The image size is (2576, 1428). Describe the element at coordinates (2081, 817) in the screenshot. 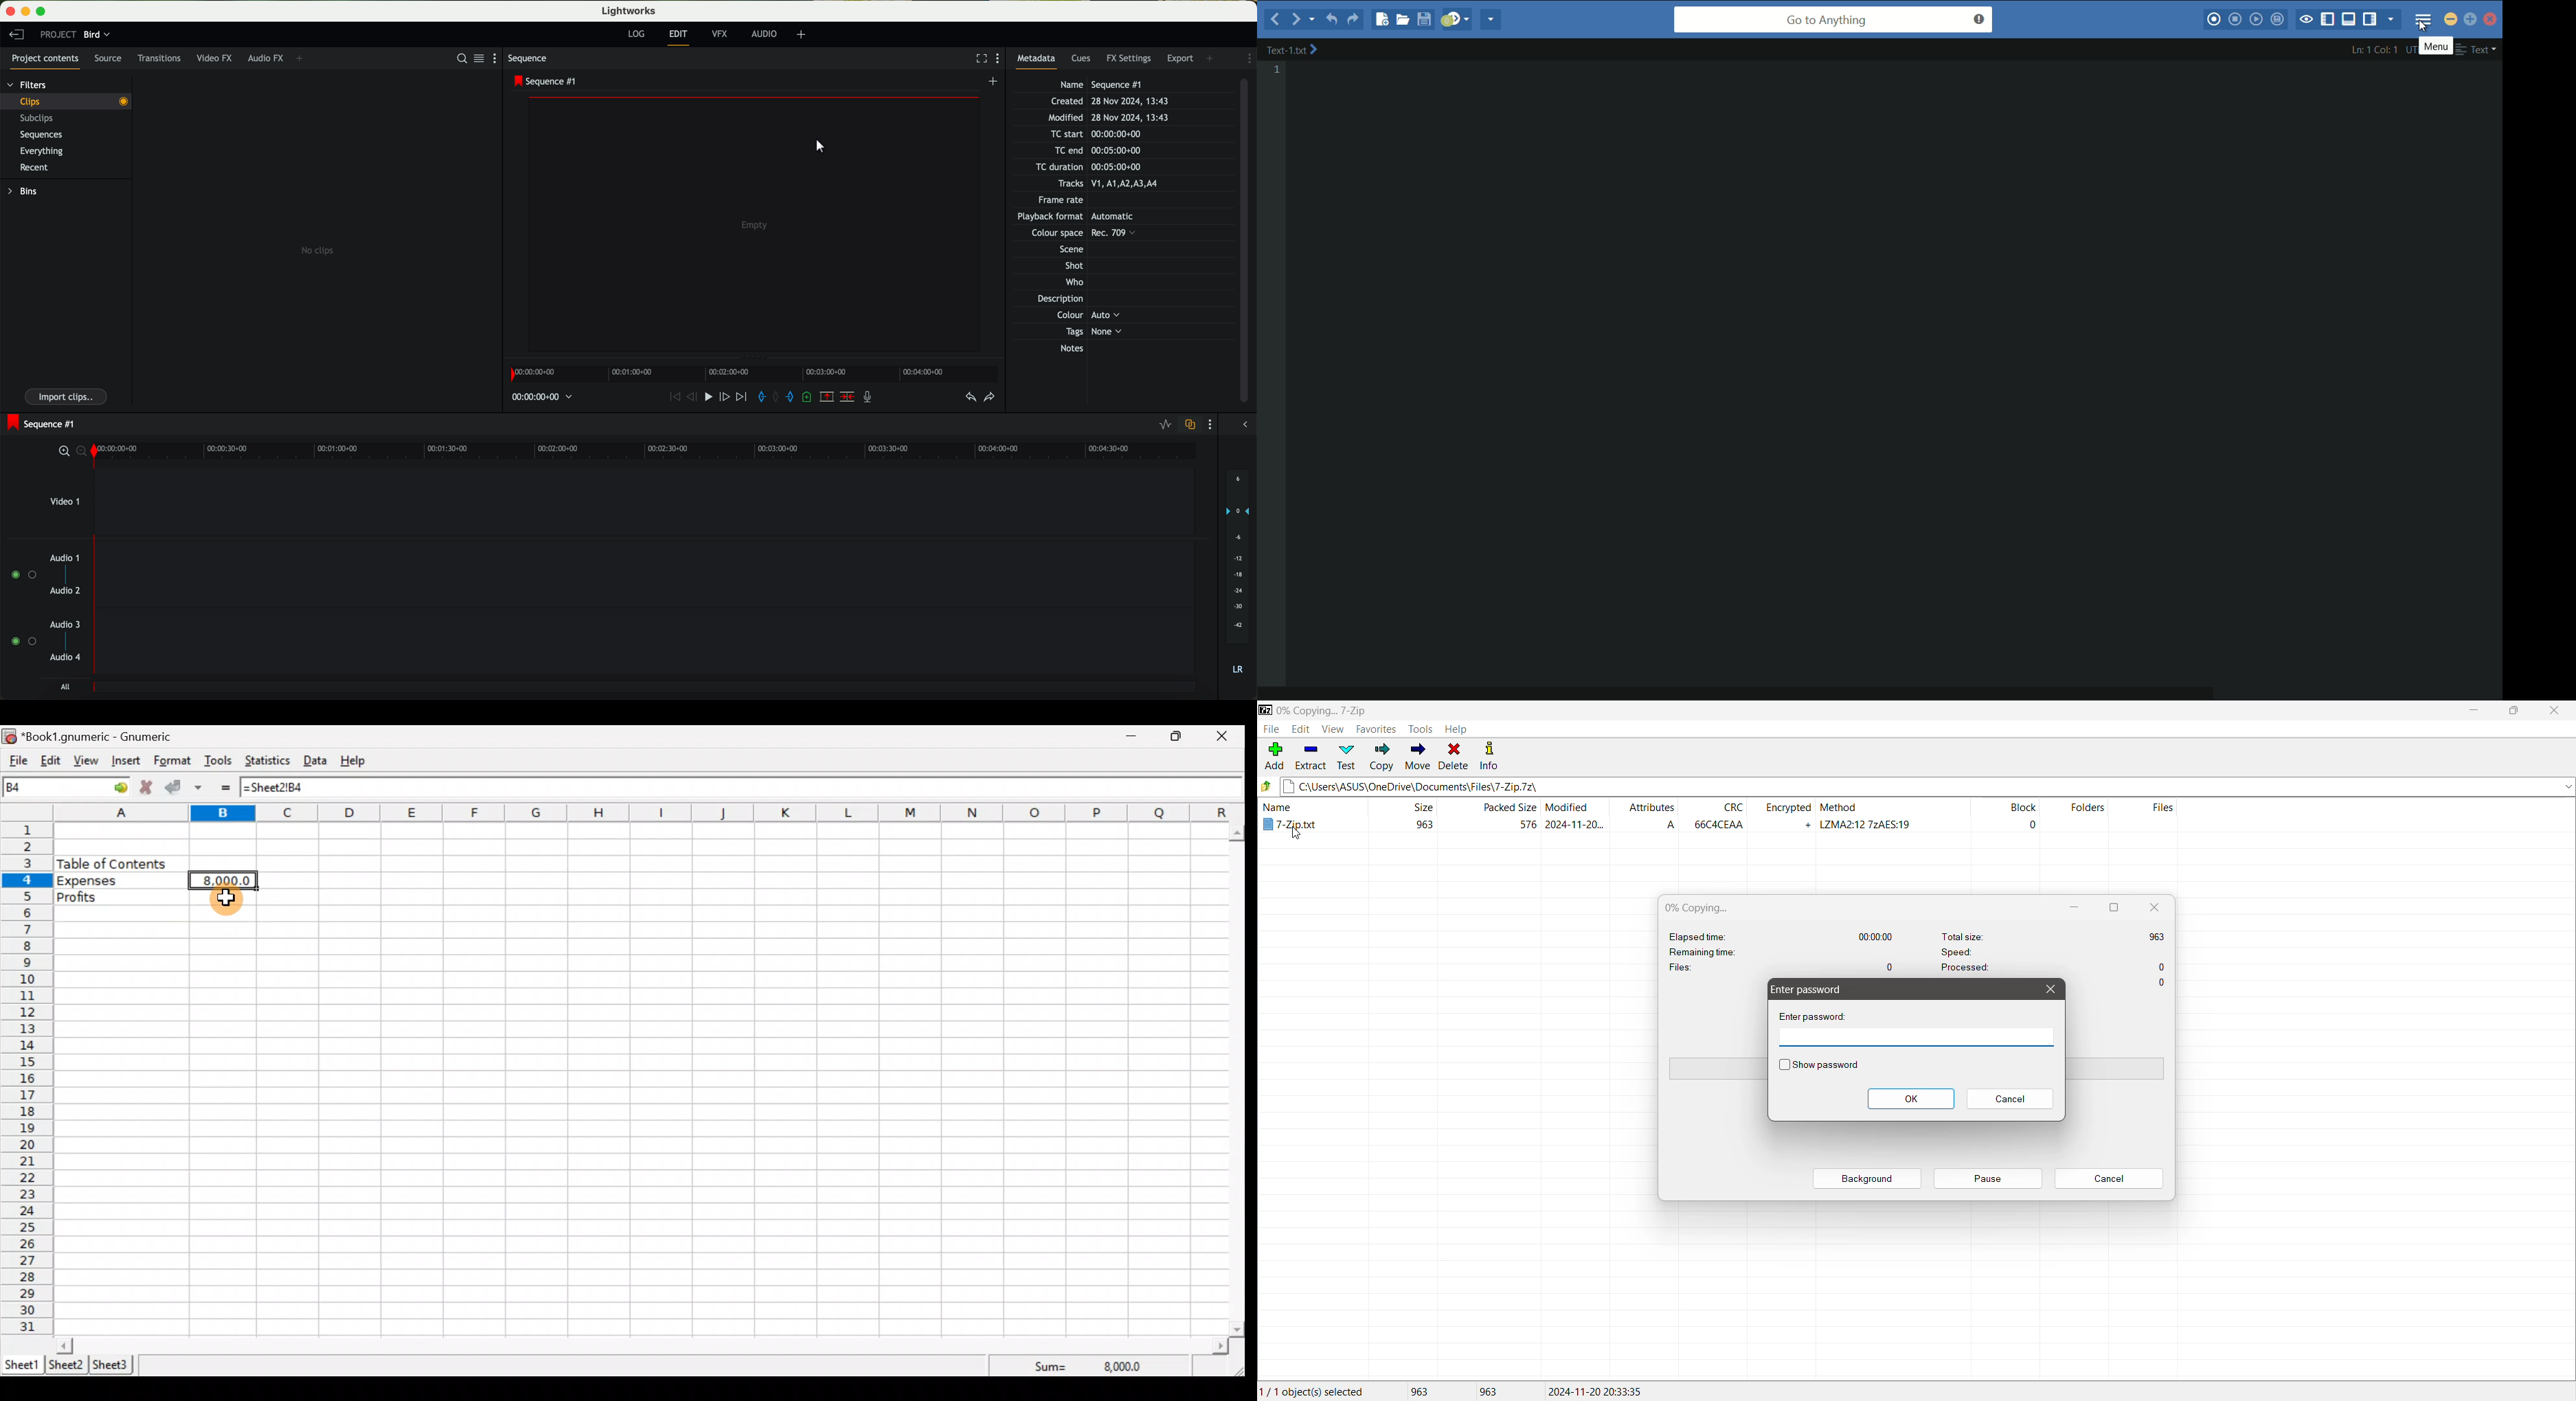

I see `Folders` at that location.